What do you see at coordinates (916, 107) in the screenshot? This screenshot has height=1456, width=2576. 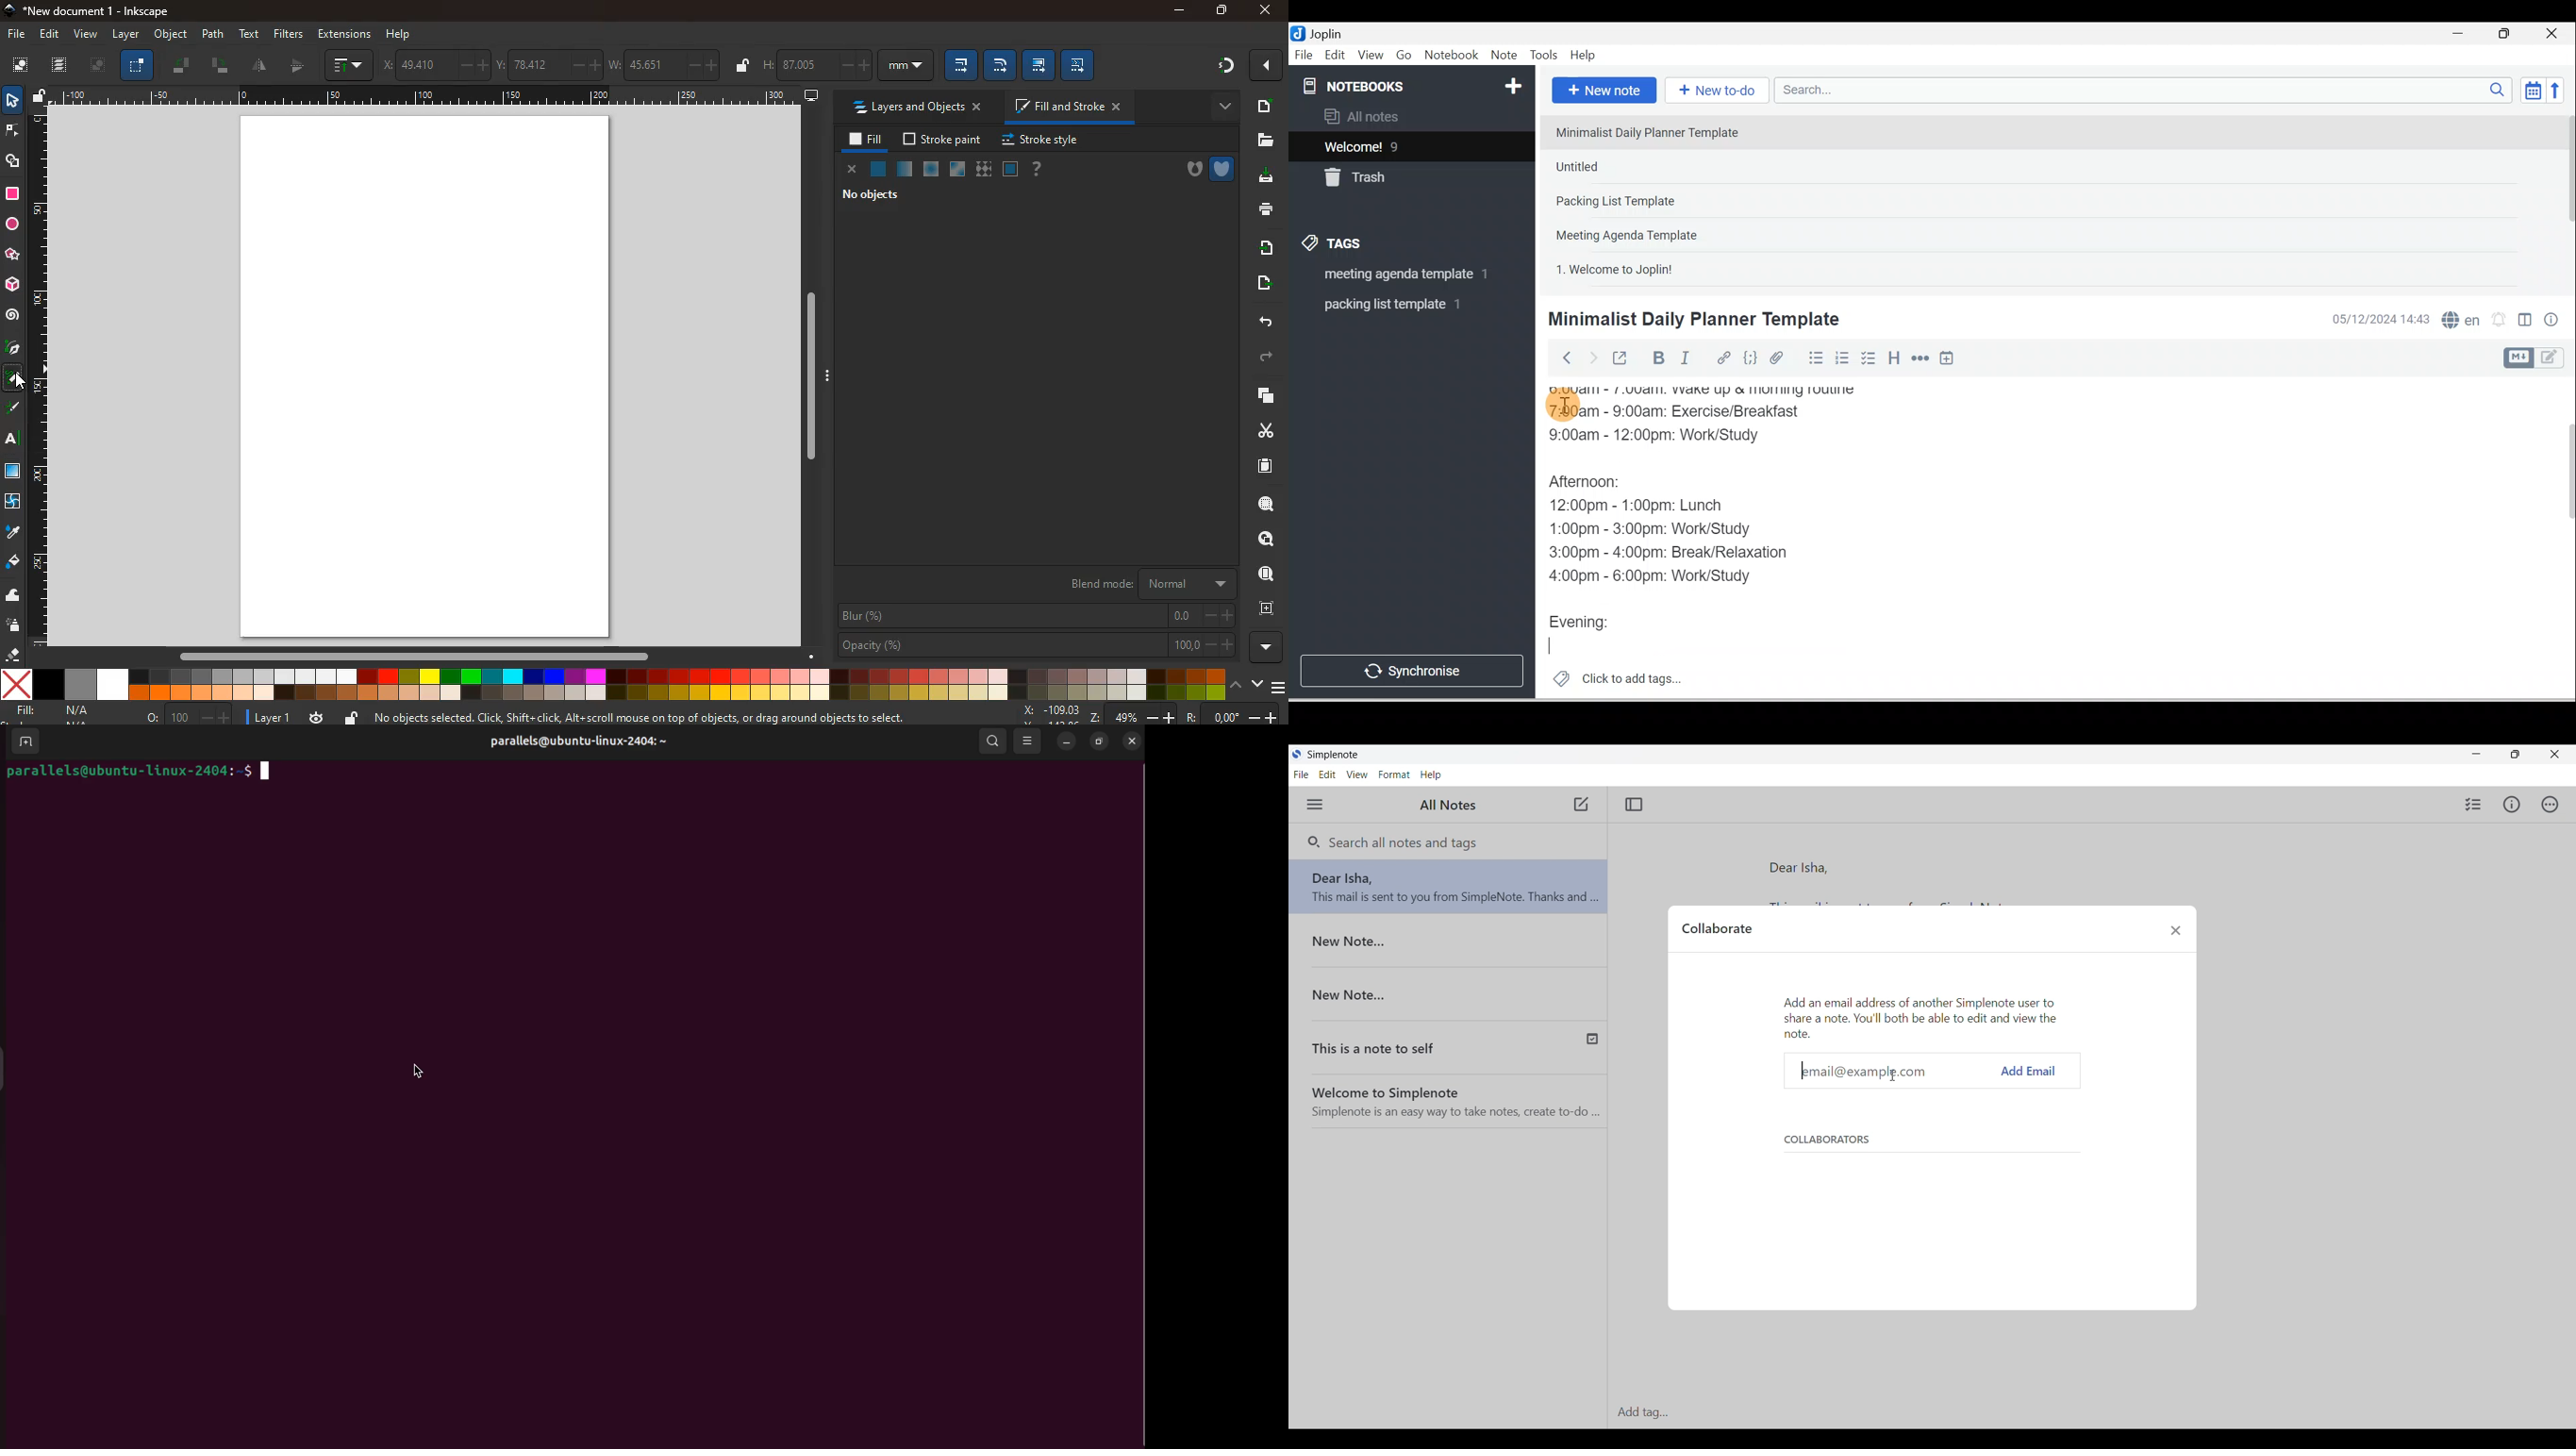 I see `layers and objects` at bounding box center [916, 107].